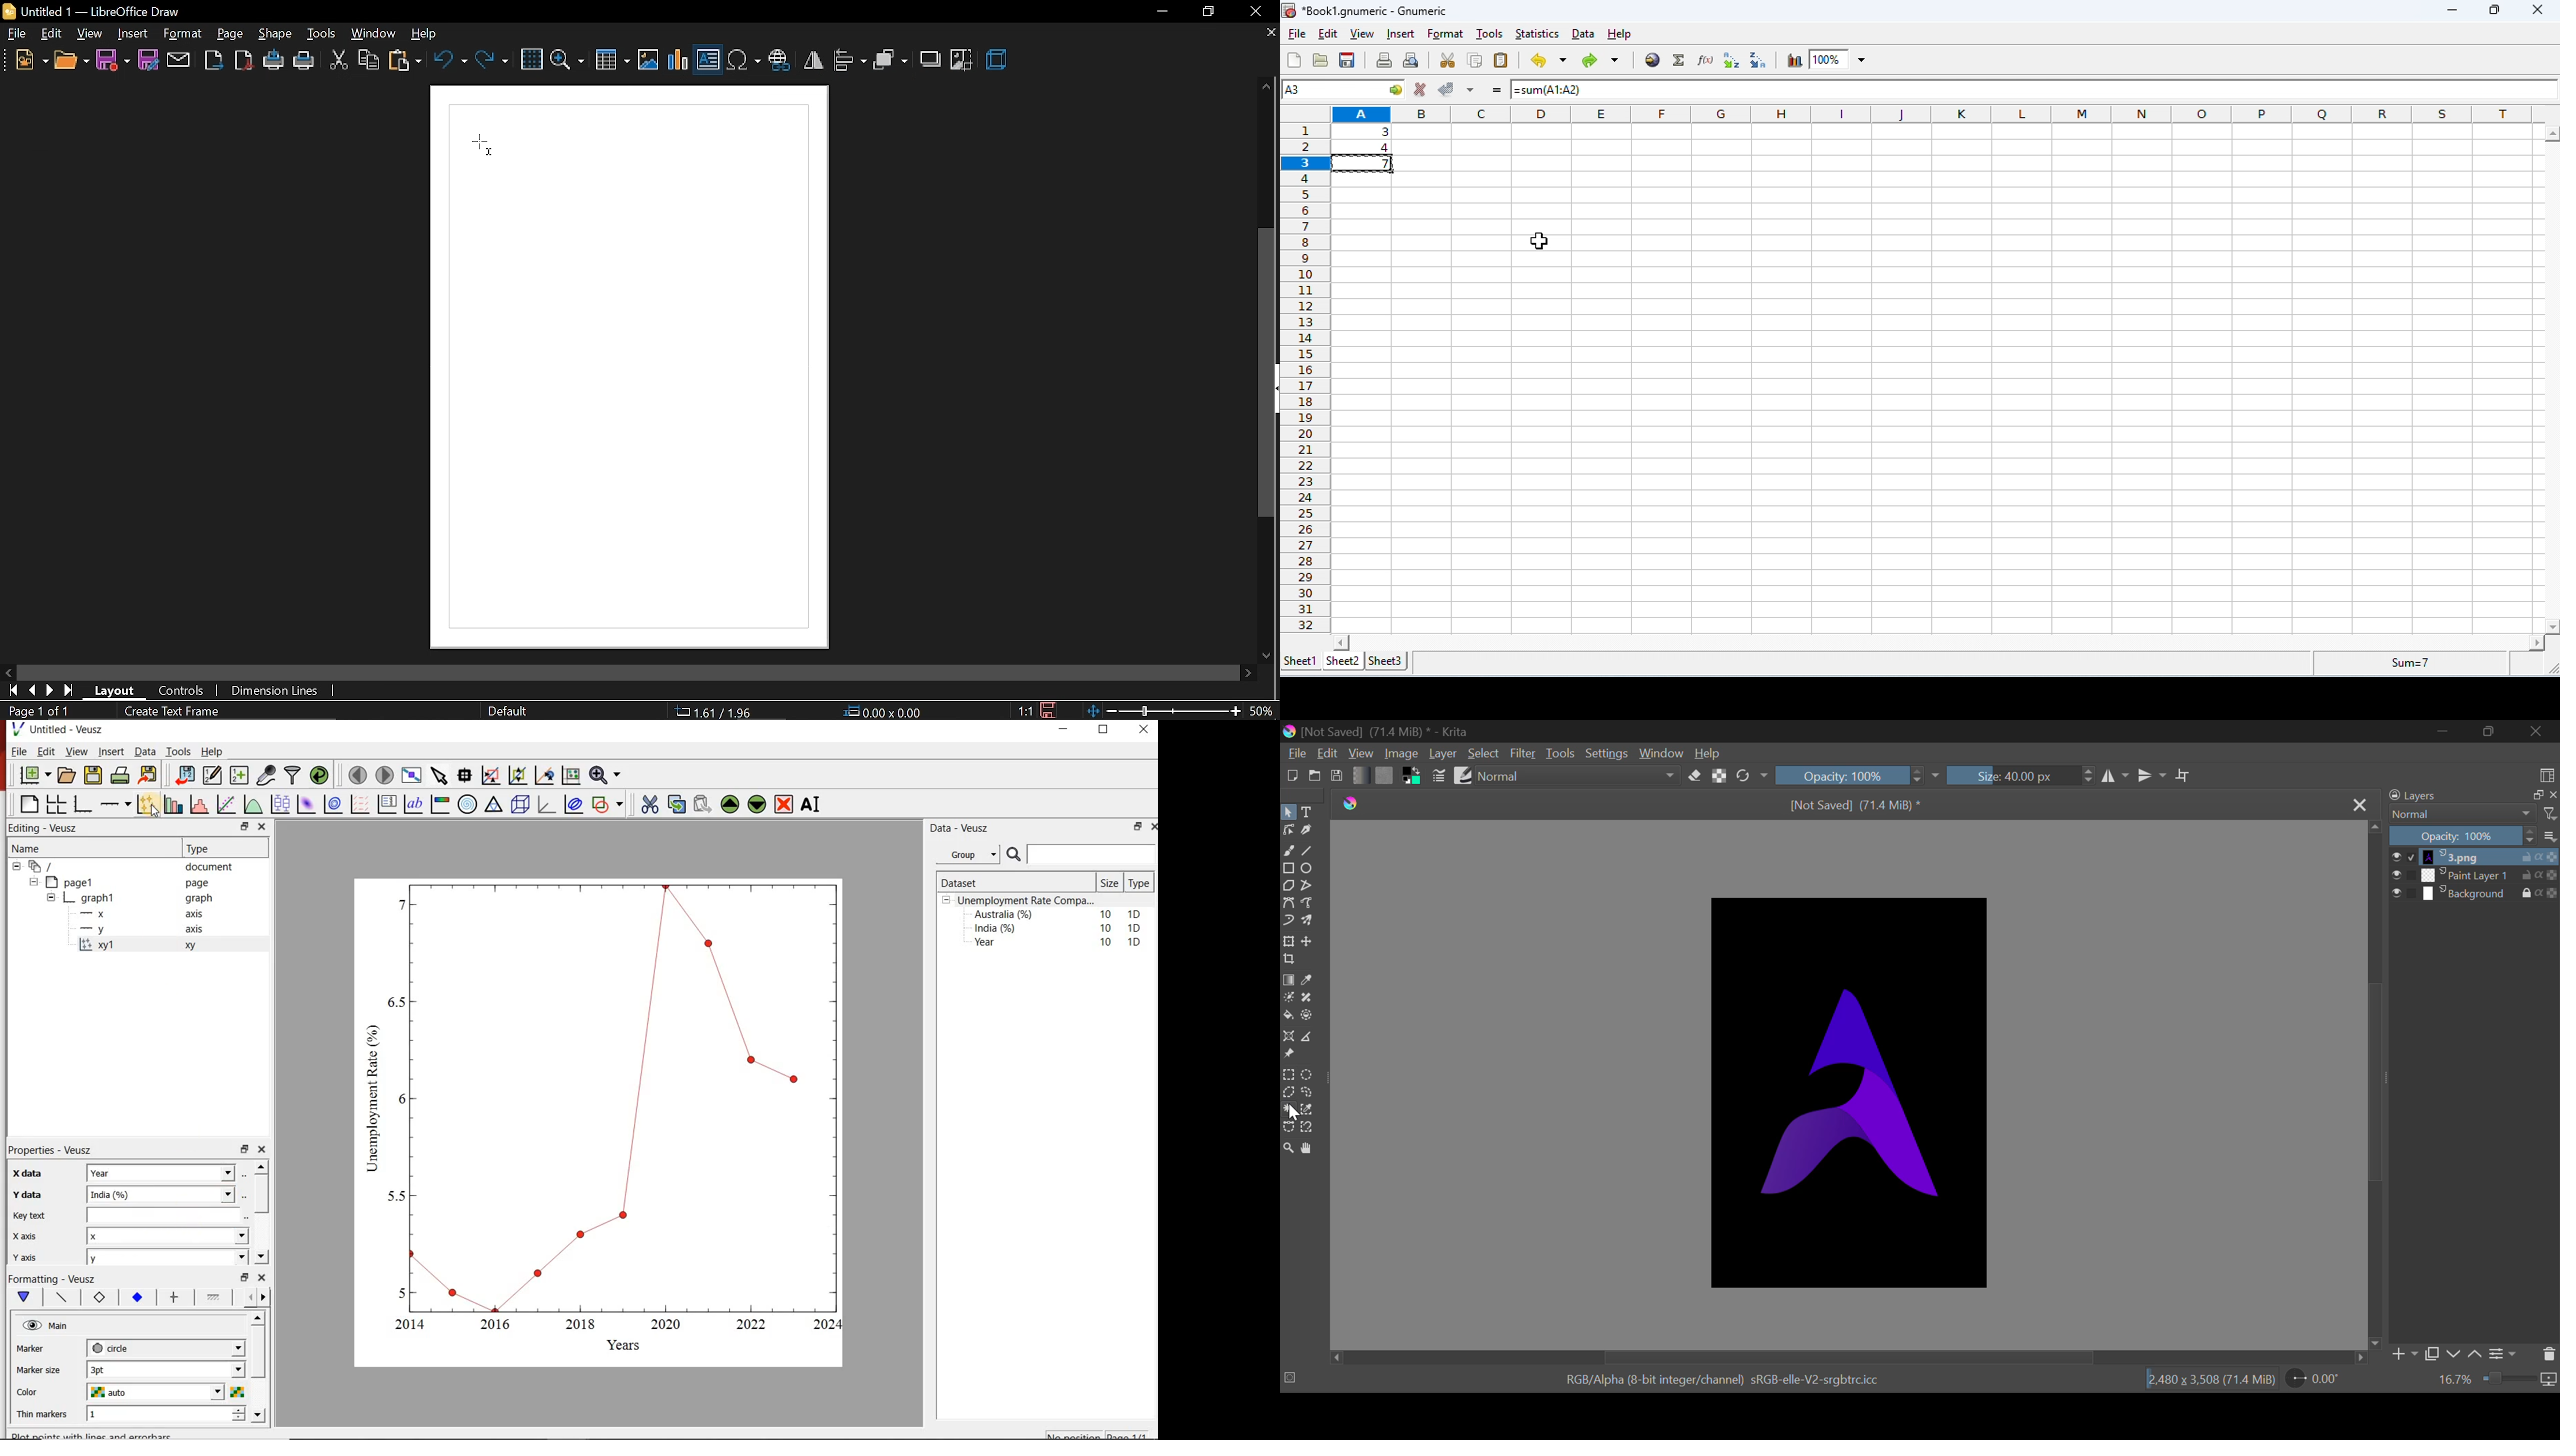  I want to click on save as, so click(148, 60).